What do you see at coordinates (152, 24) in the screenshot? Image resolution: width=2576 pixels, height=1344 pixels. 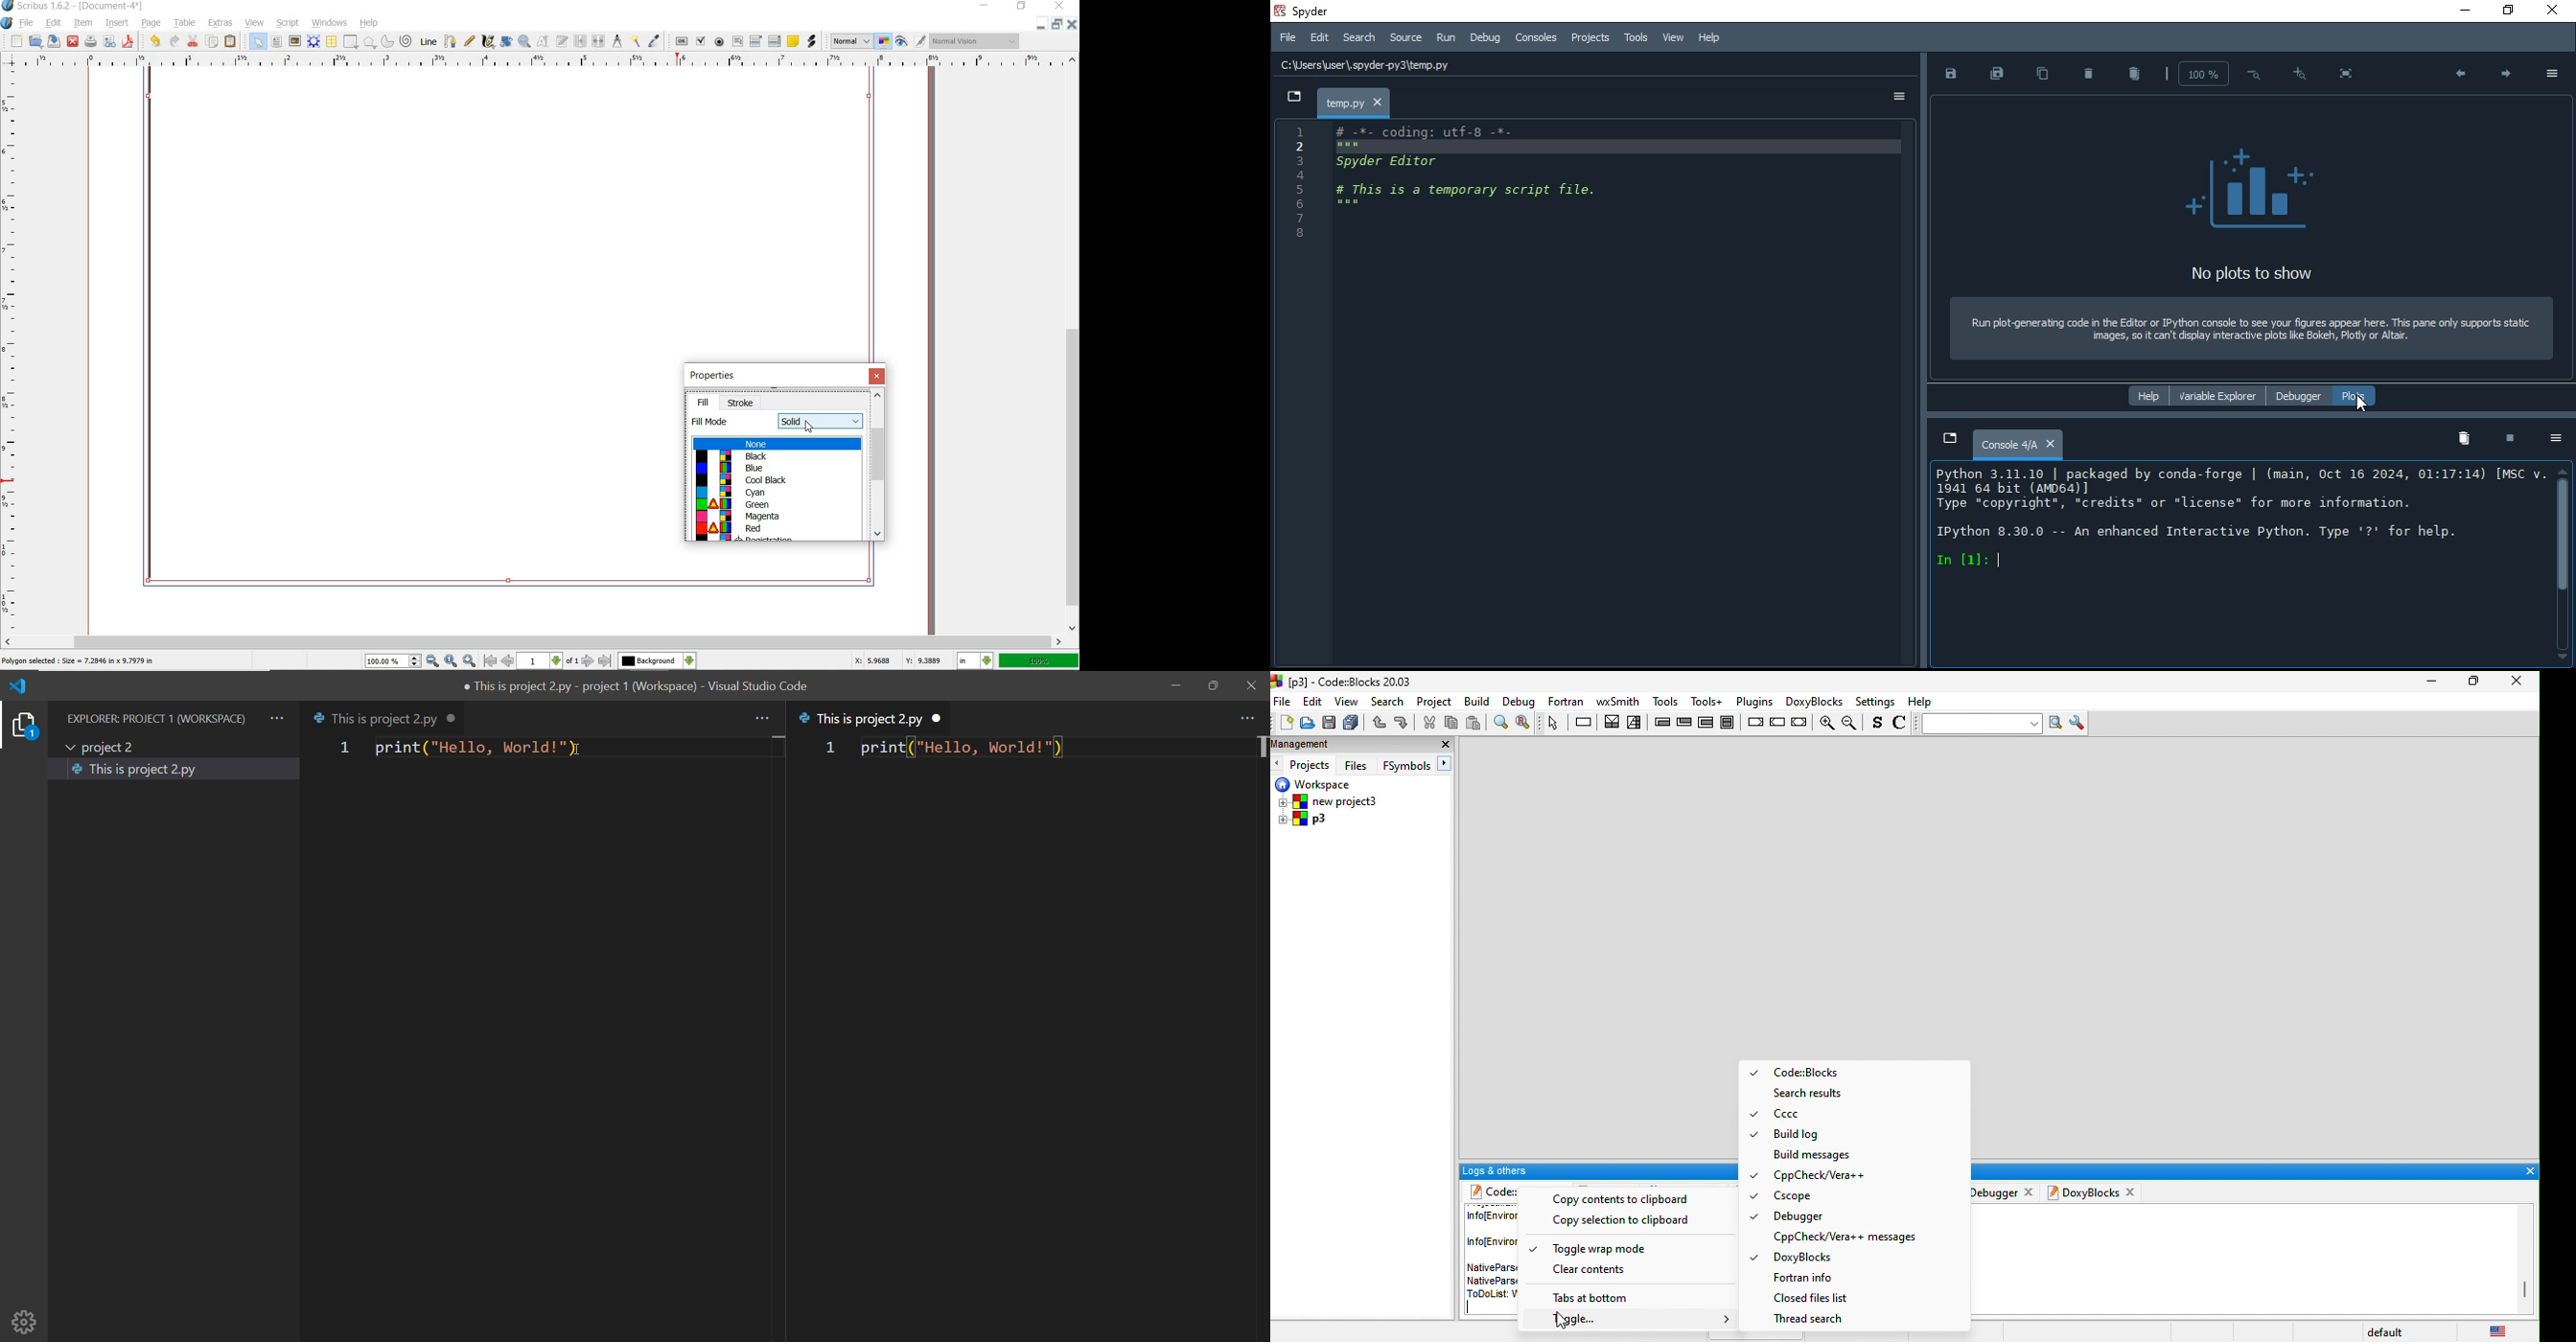 I see `page` at bounding box center [152, 24].